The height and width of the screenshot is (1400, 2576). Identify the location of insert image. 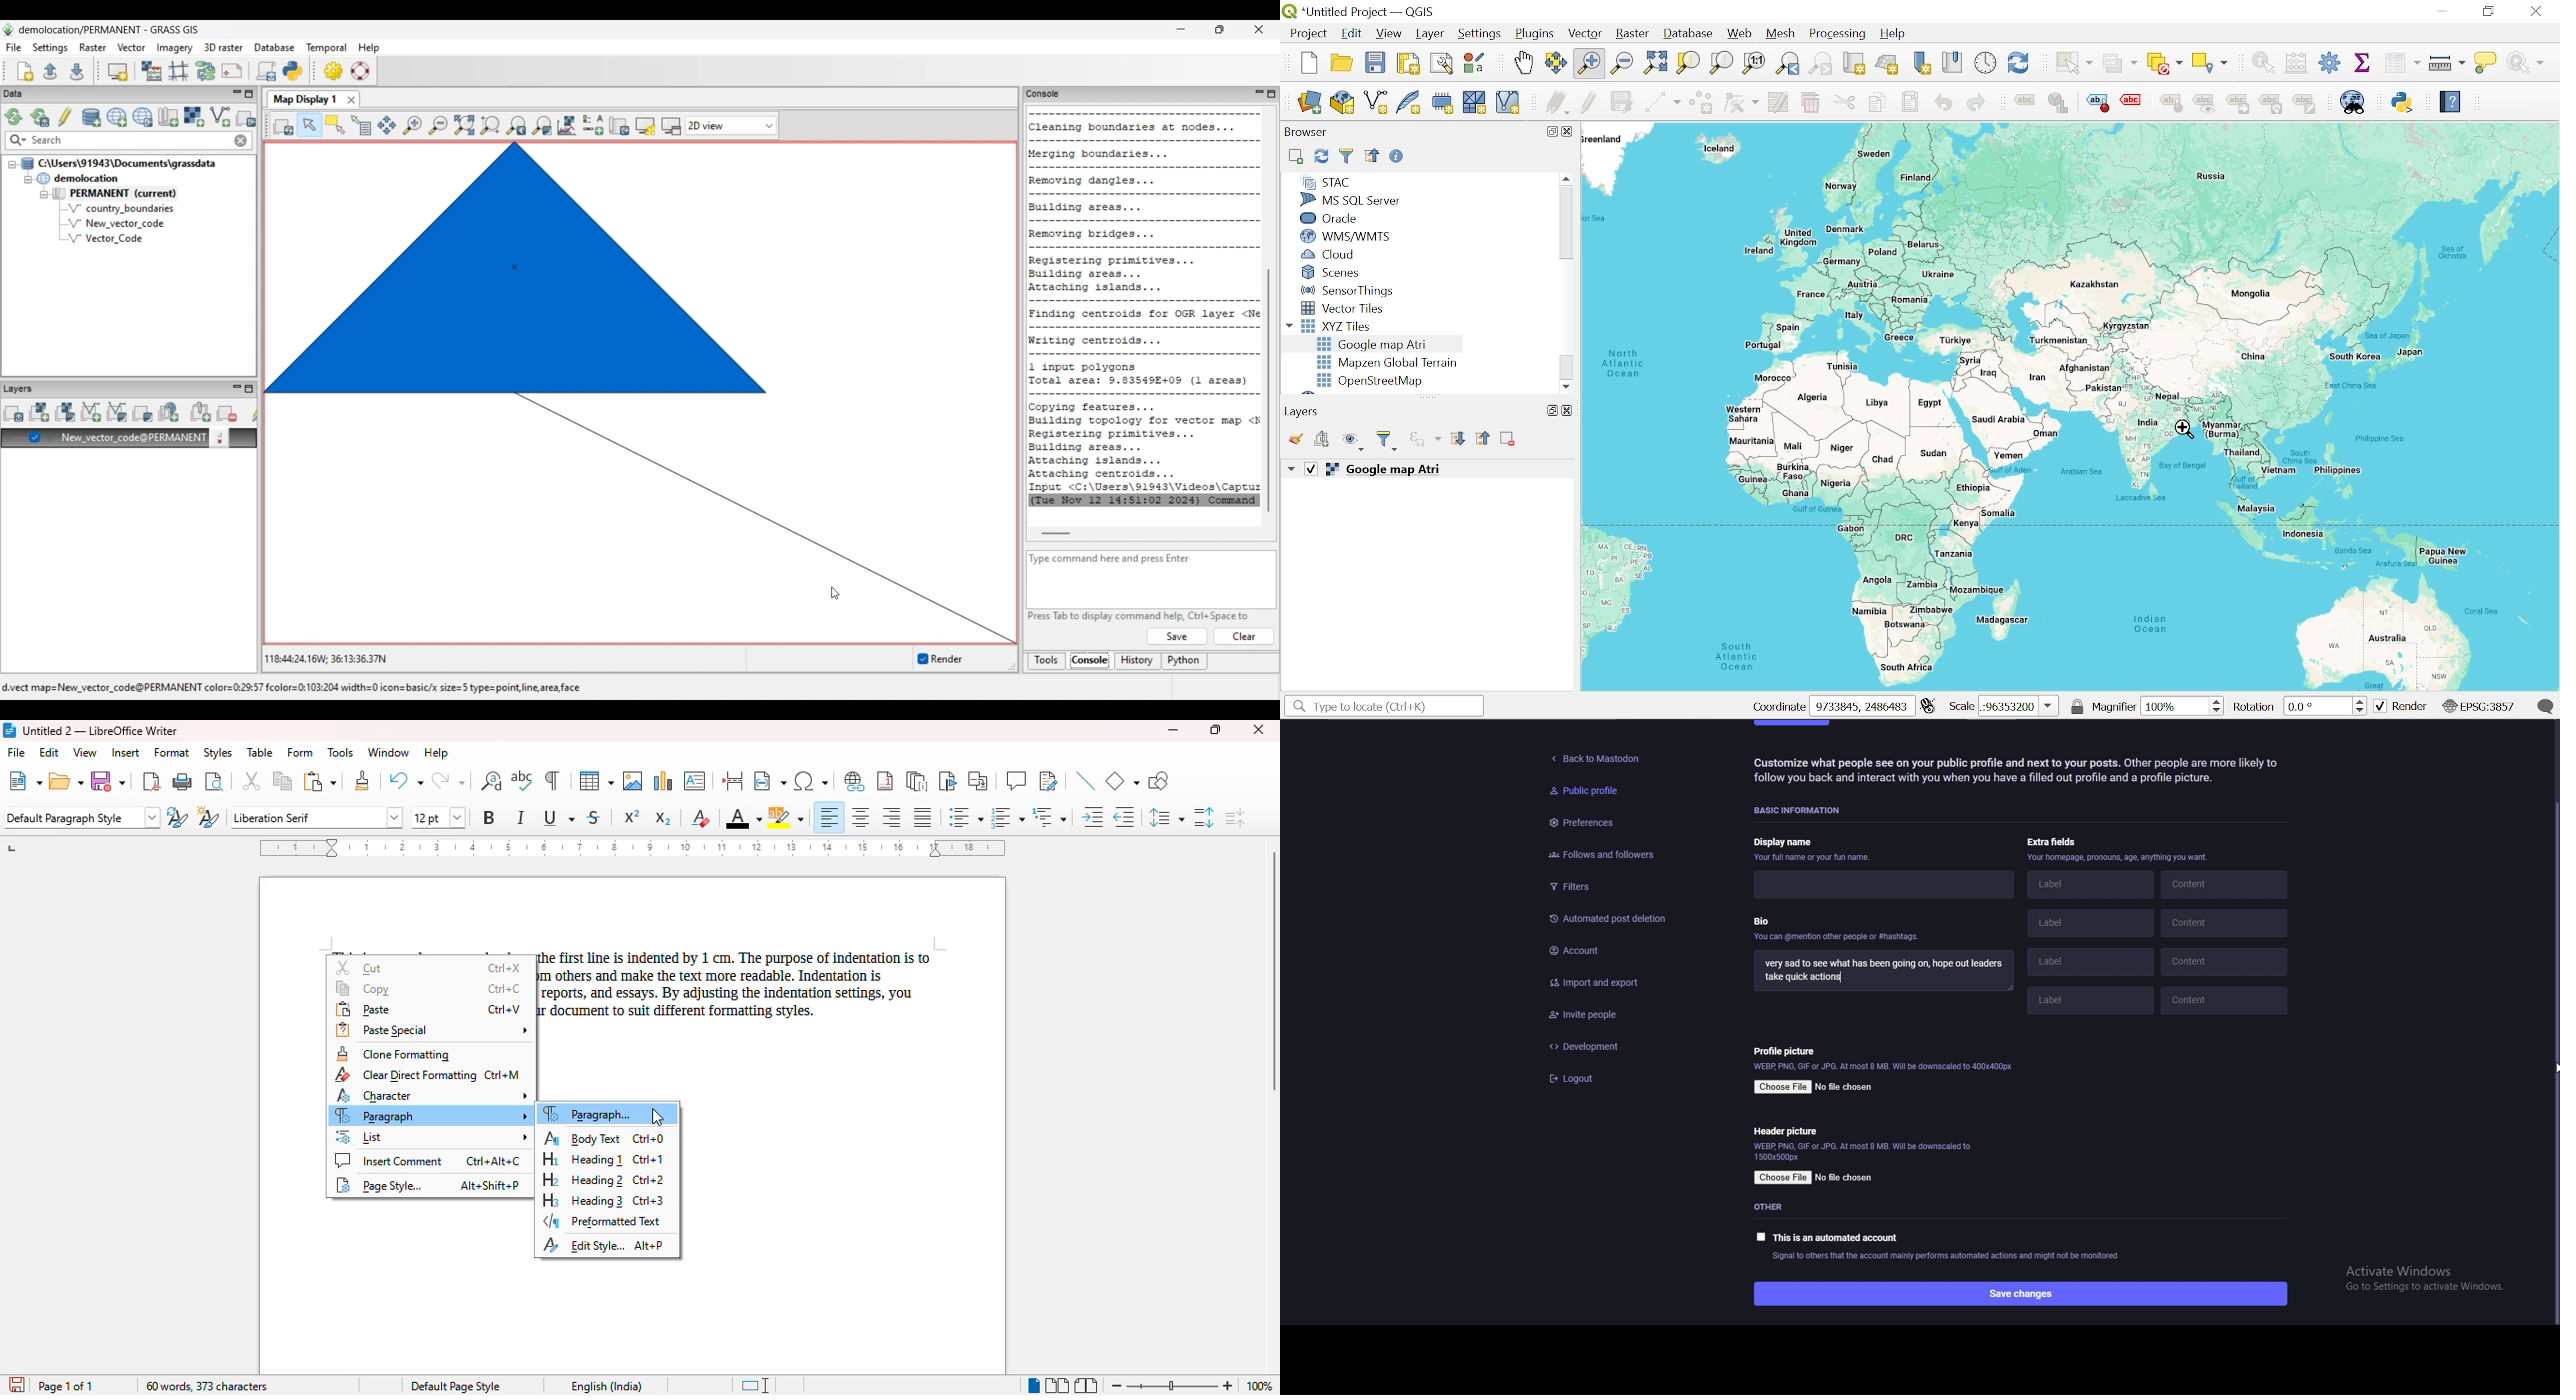
(632, 781).